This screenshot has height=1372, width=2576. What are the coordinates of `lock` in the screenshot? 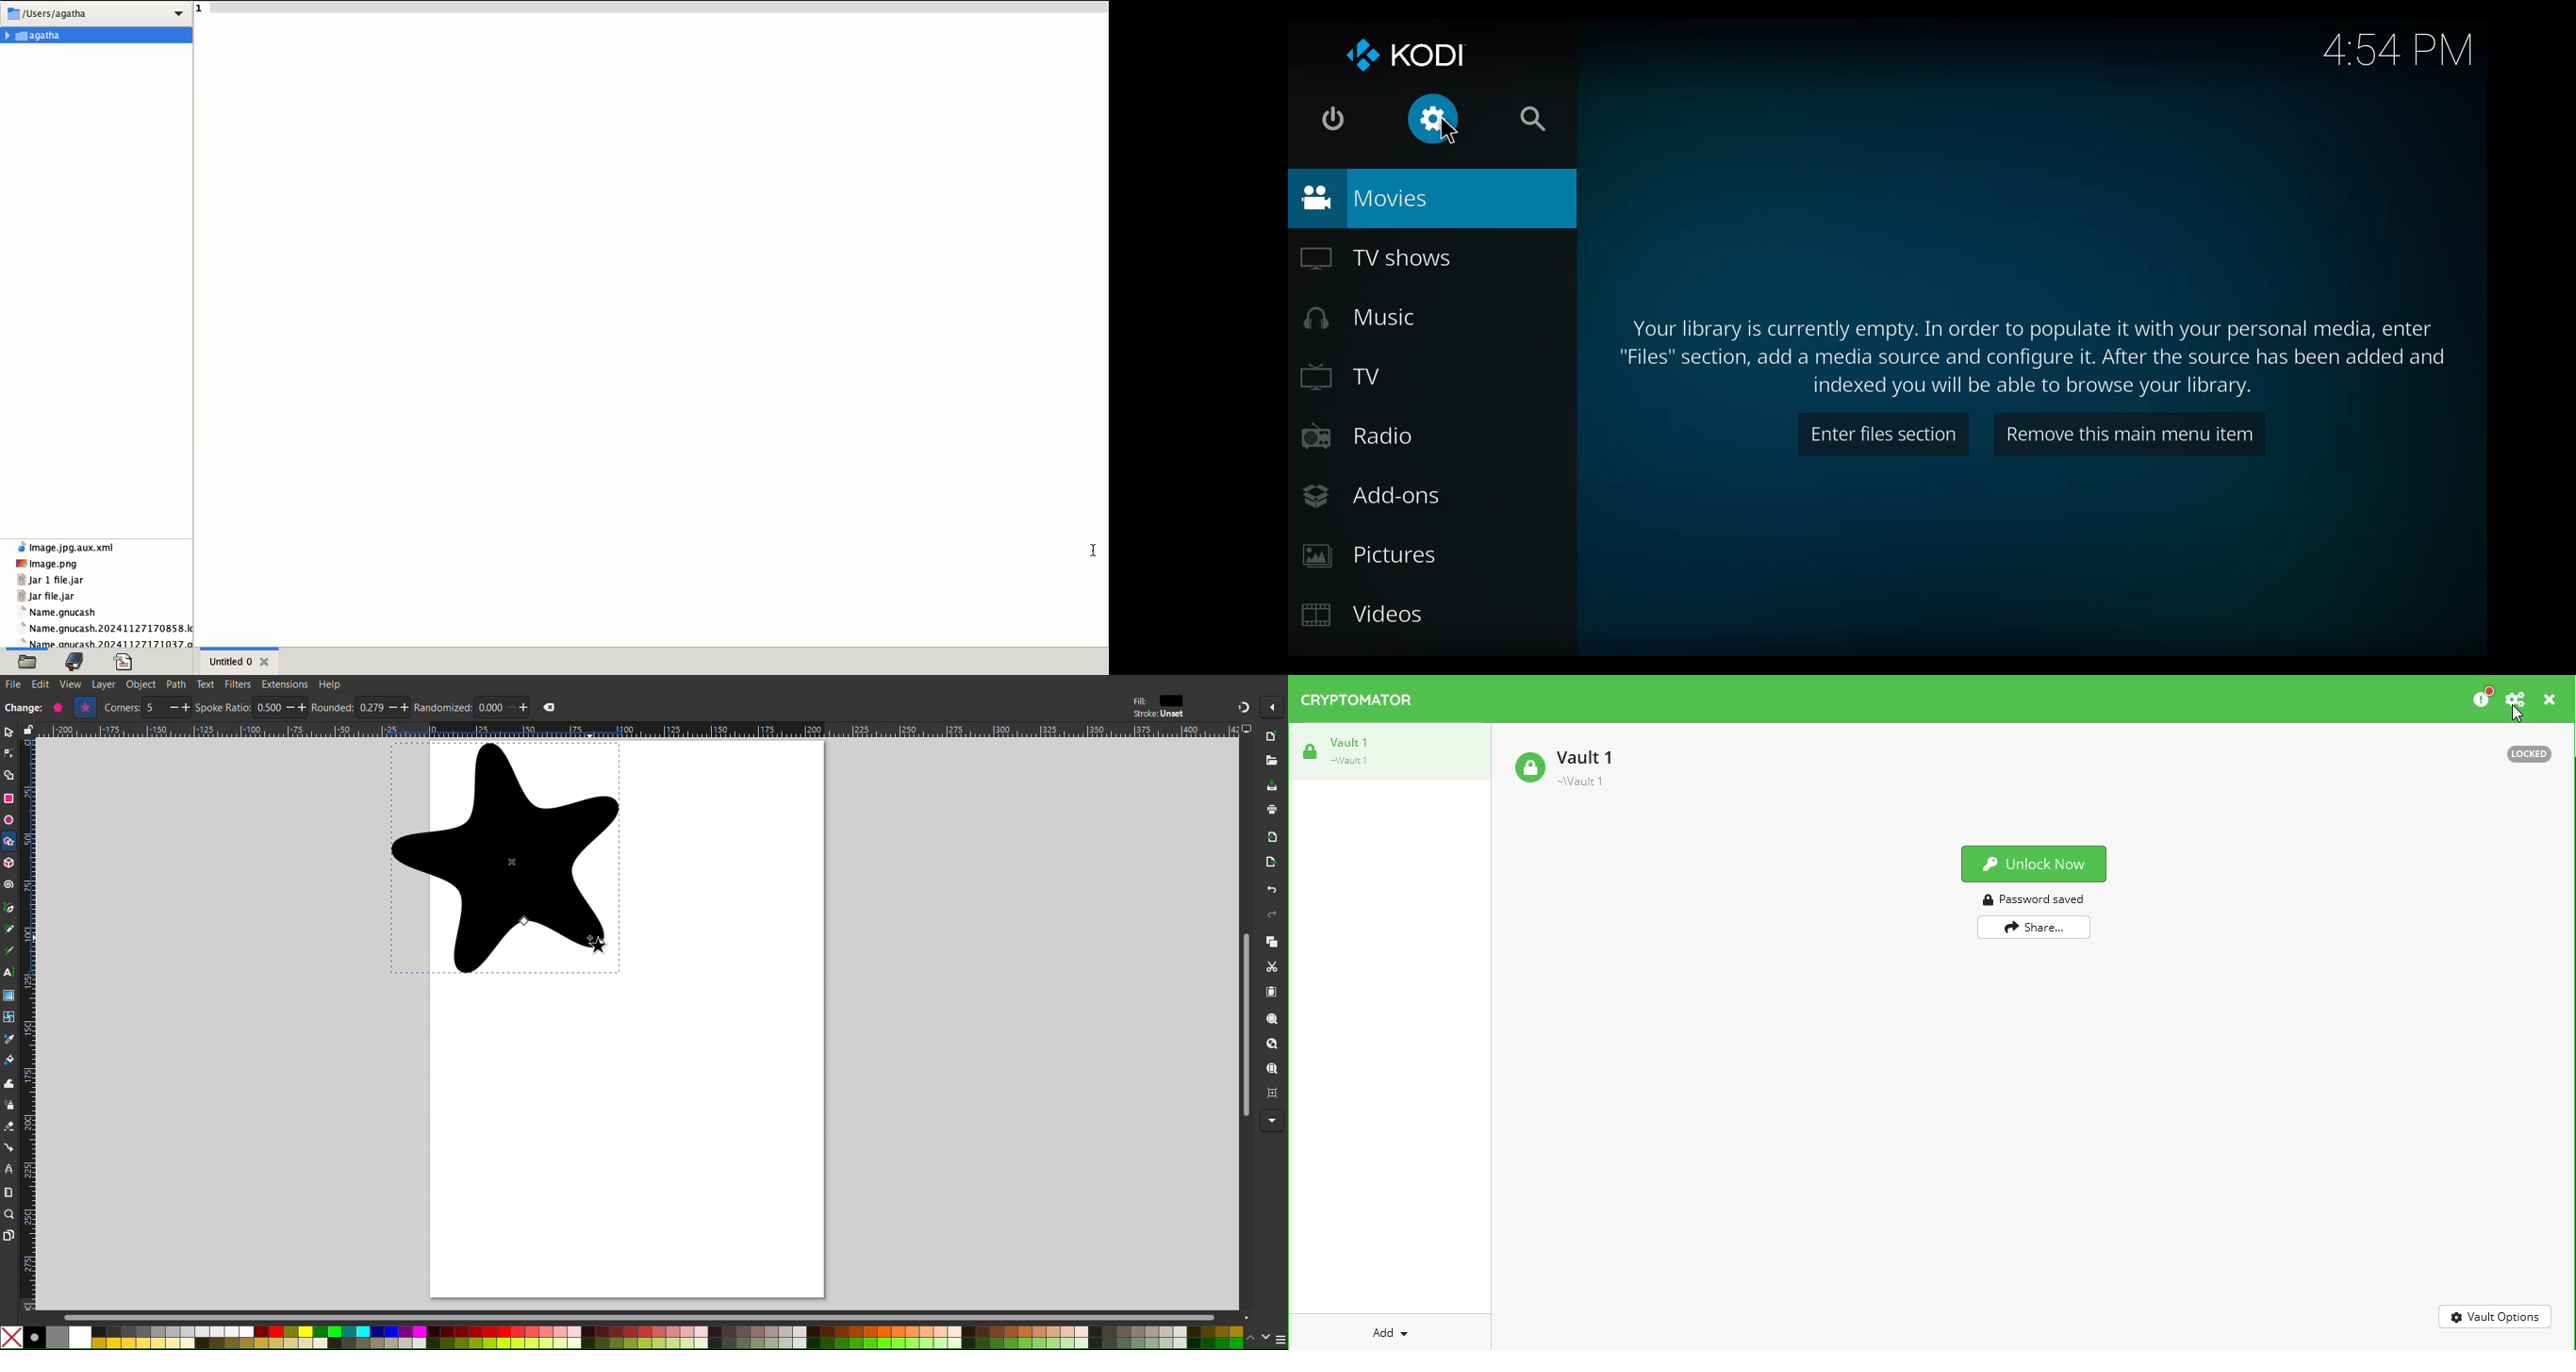 It's located at (26, 729).